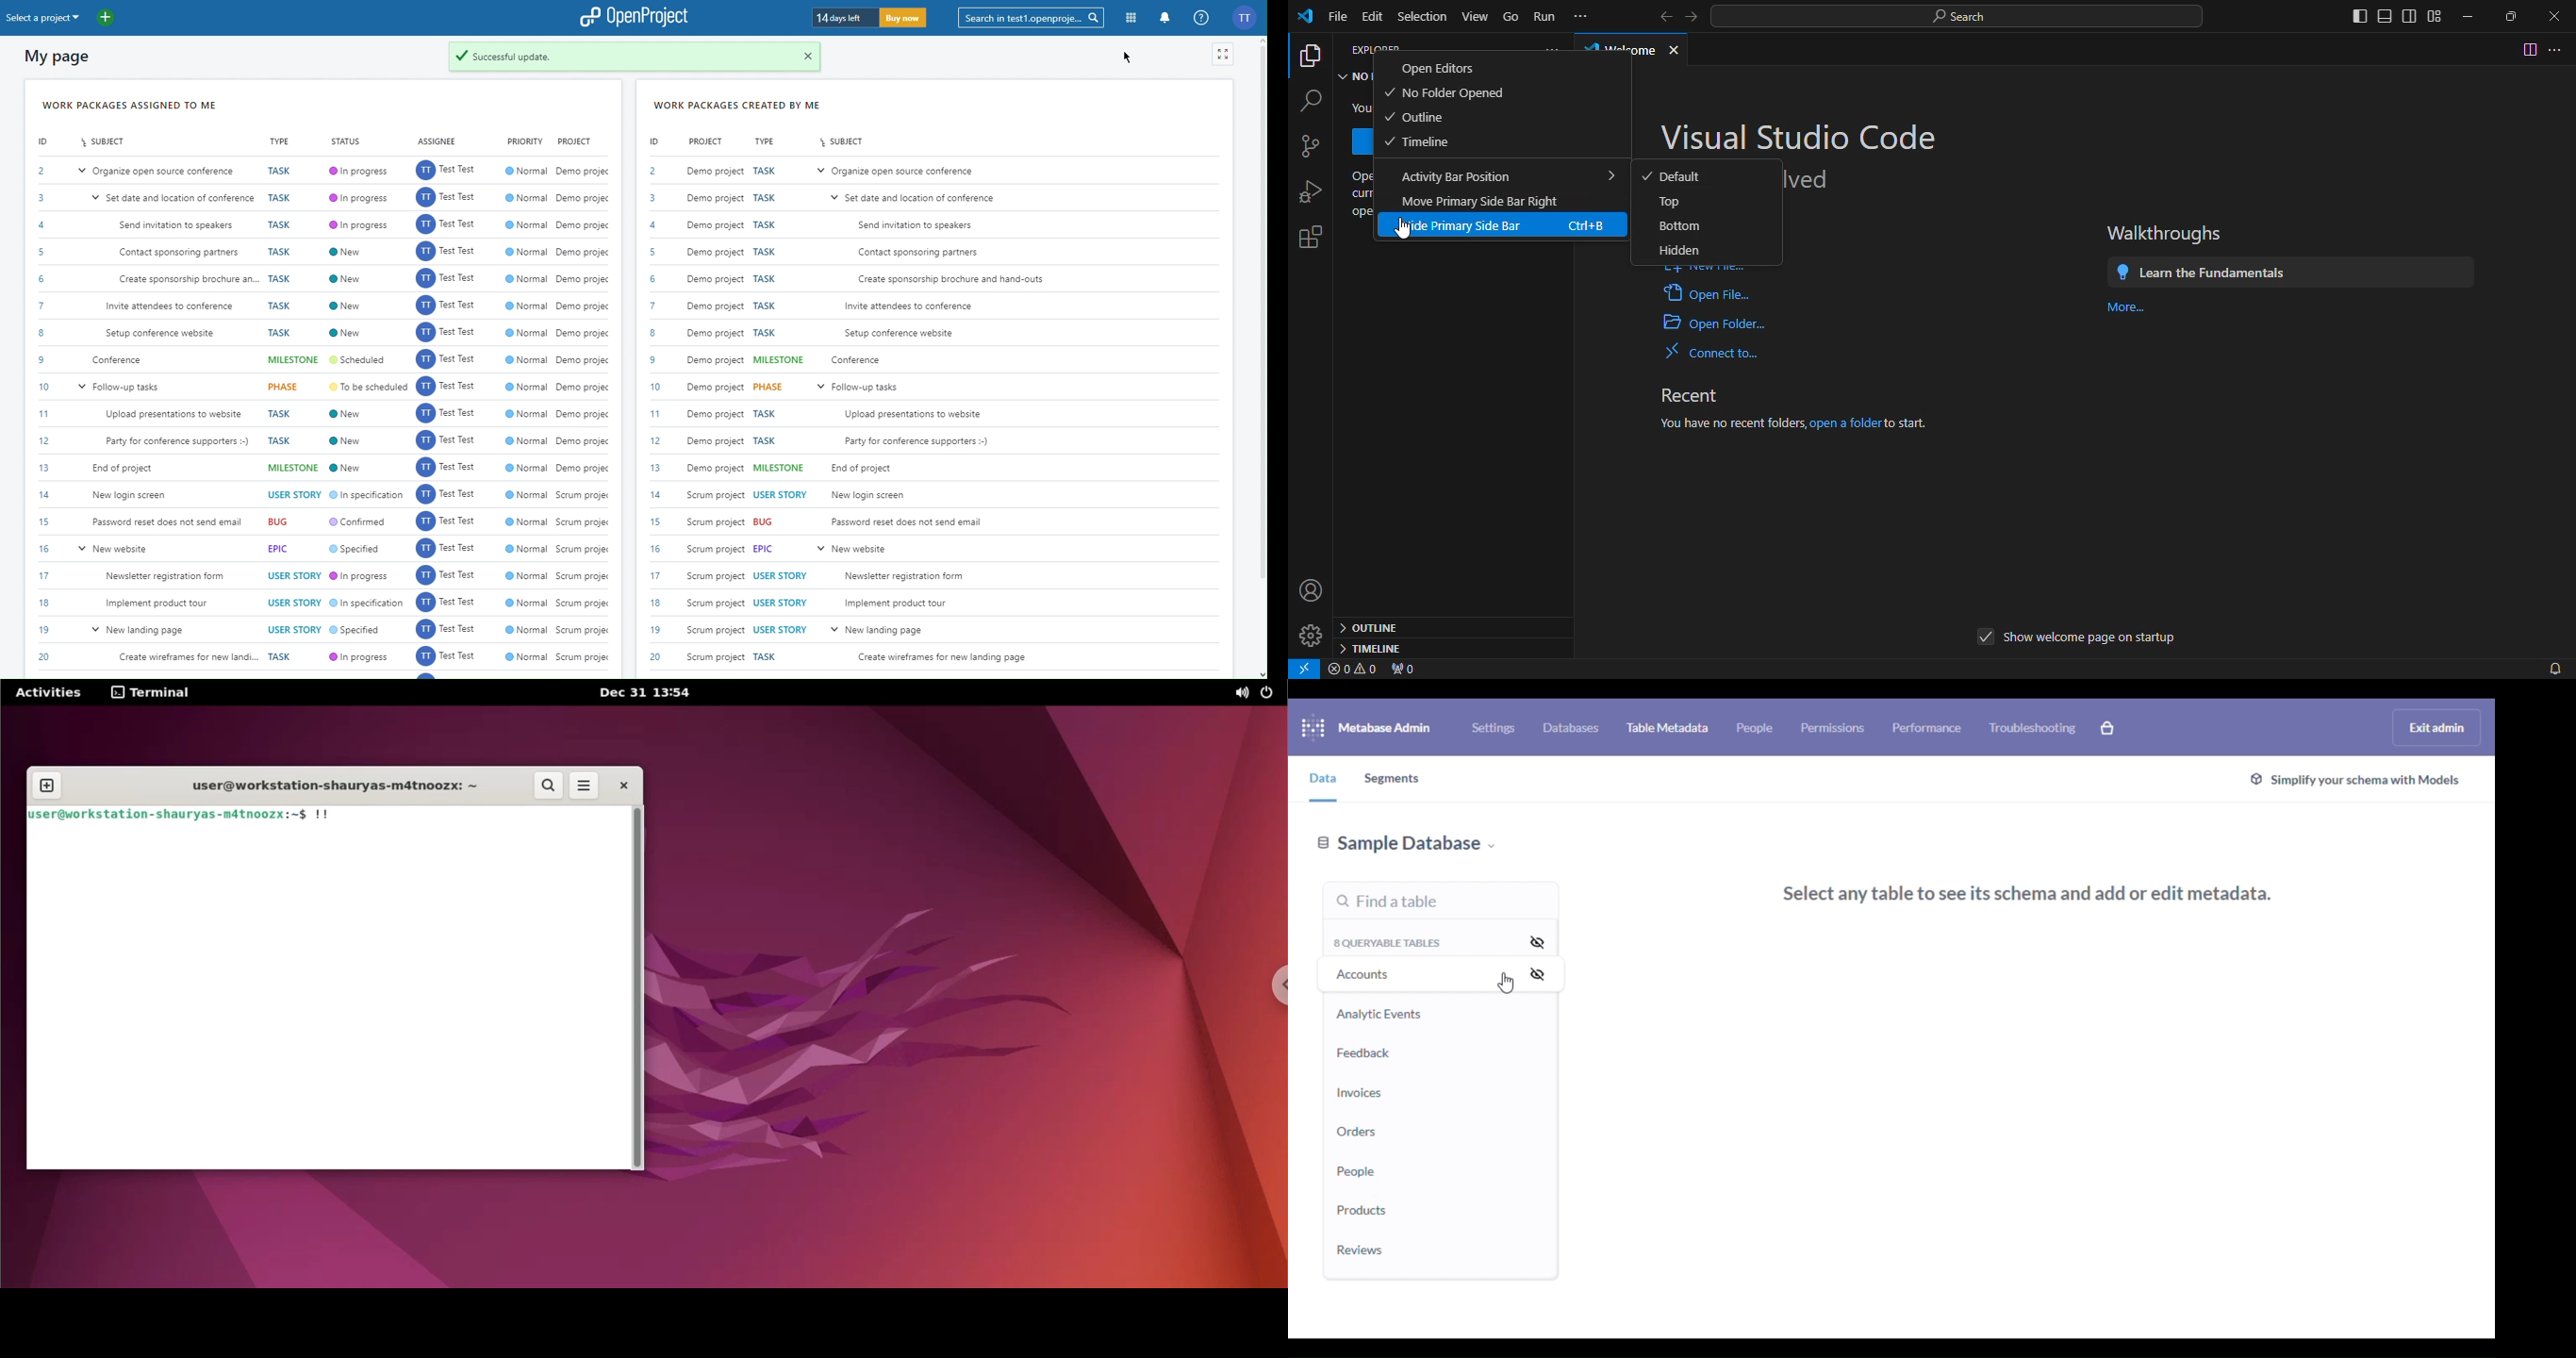  I want to click on reviews, so click(1360, 1250).